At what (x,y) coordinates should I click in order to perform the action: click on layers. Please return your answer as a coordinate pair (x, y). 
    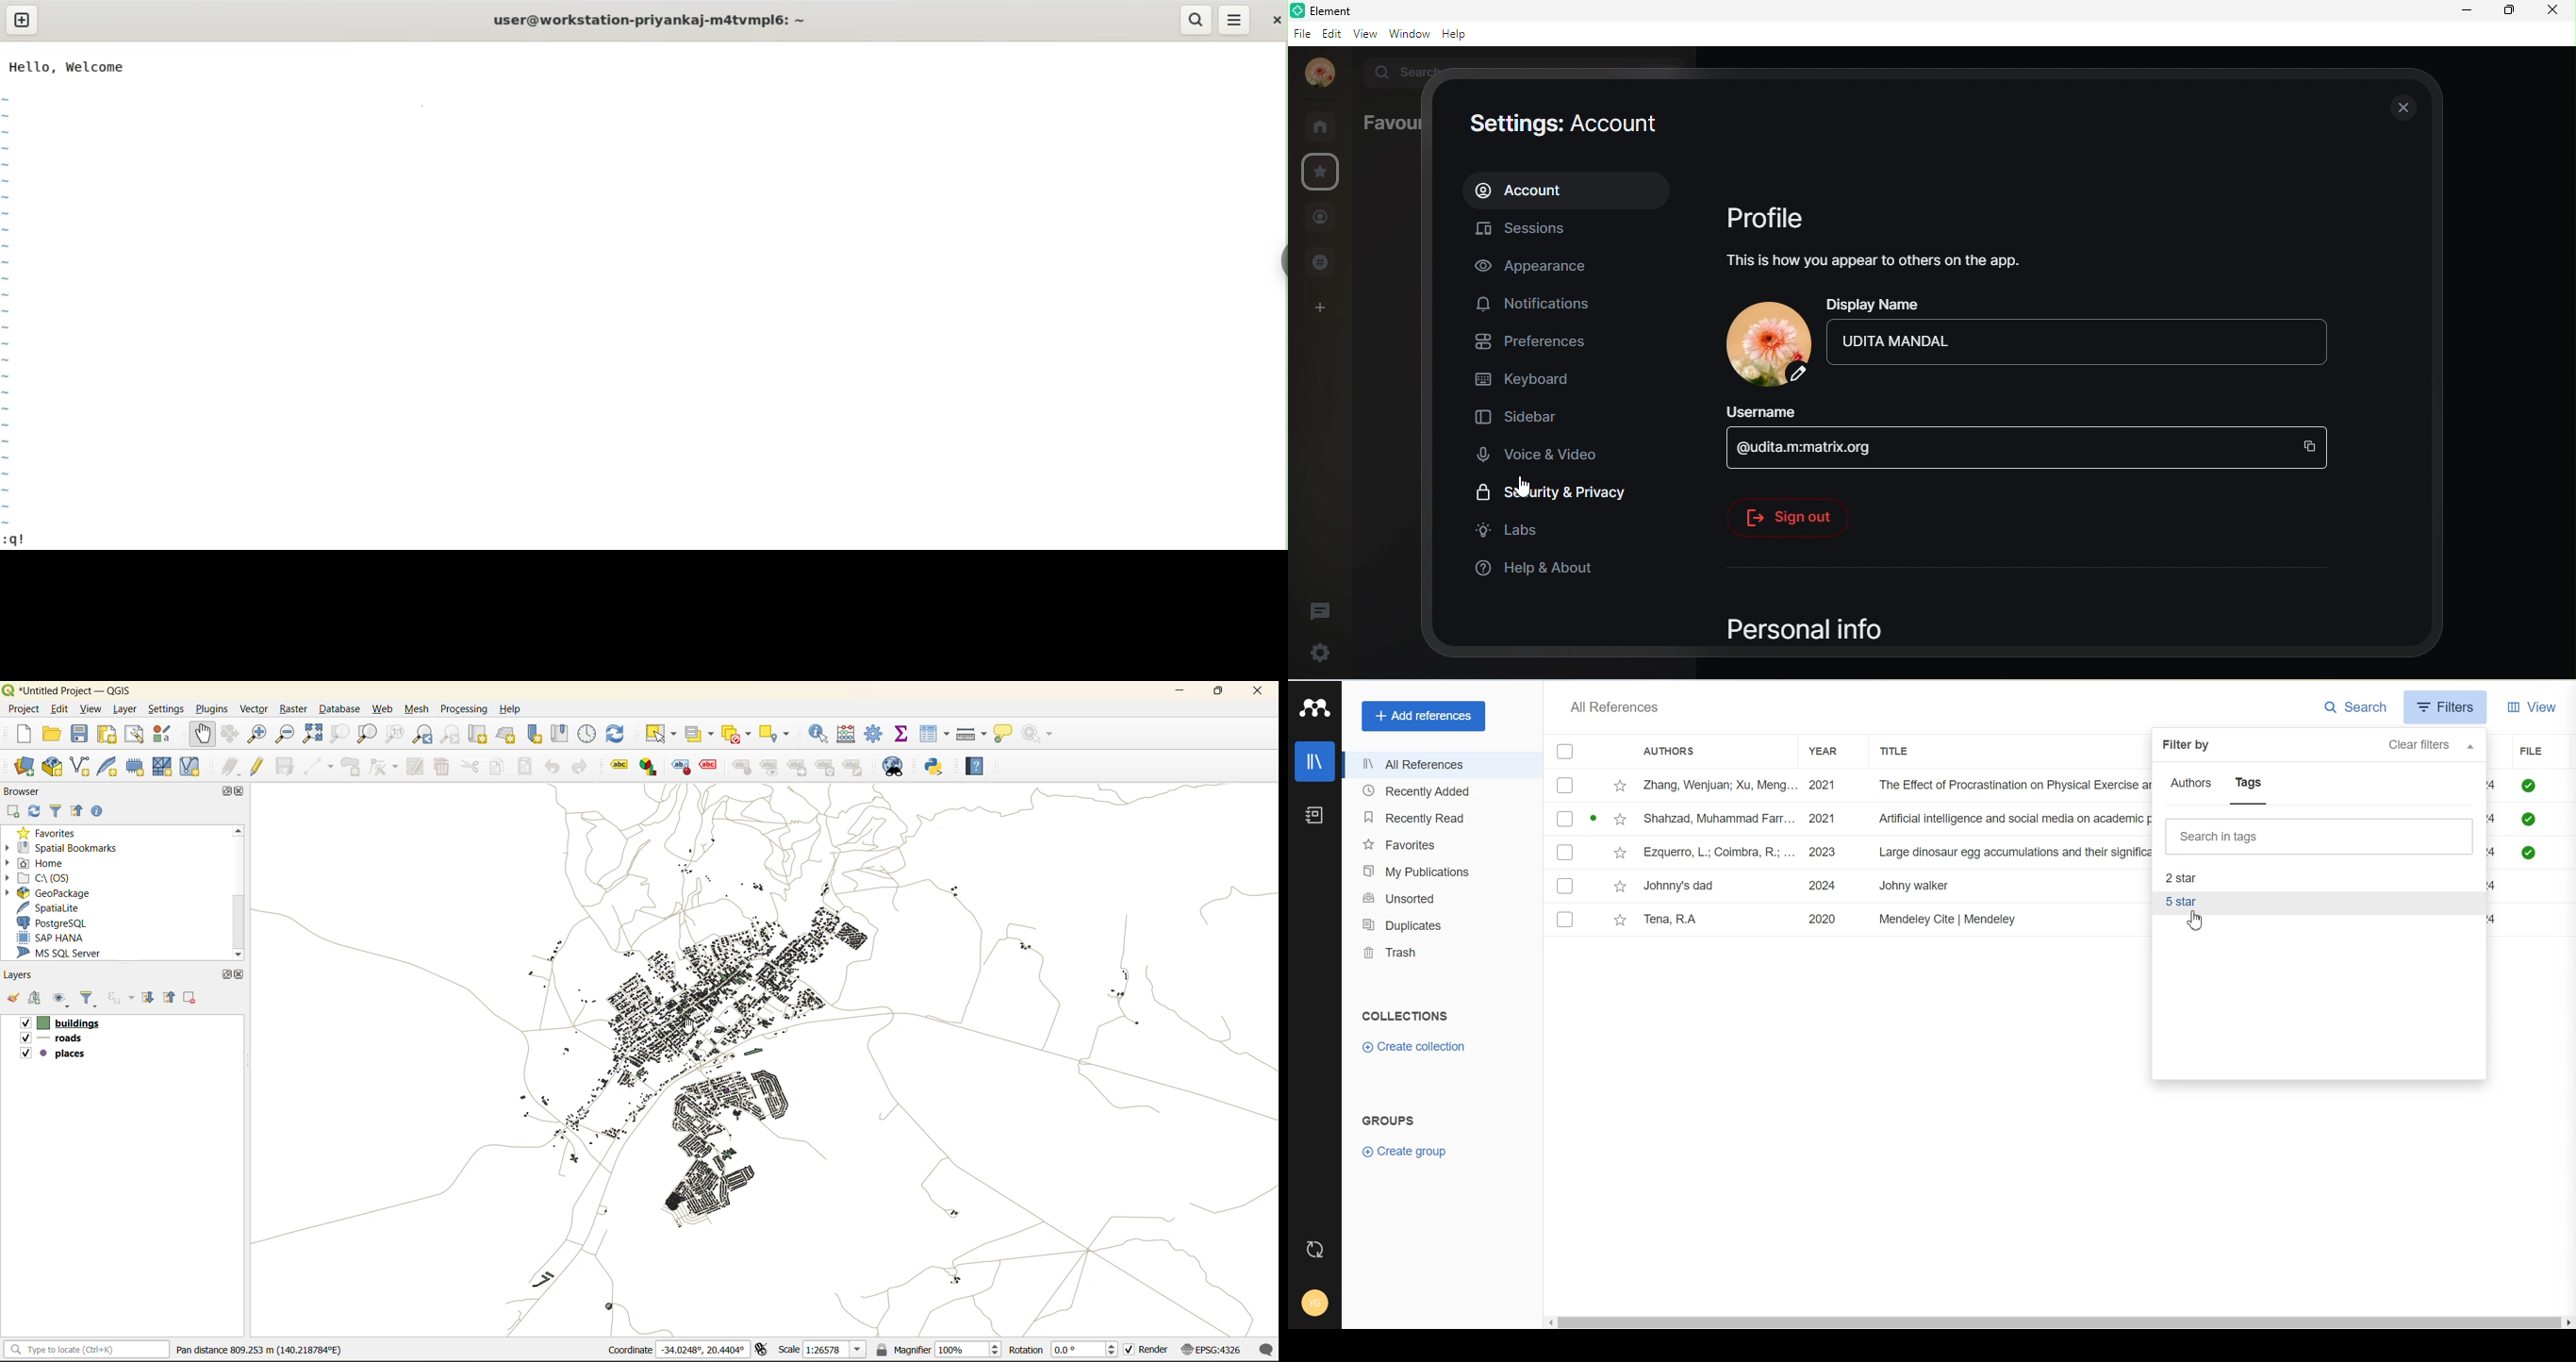
    Looking at the image, I should click on (21, 976).